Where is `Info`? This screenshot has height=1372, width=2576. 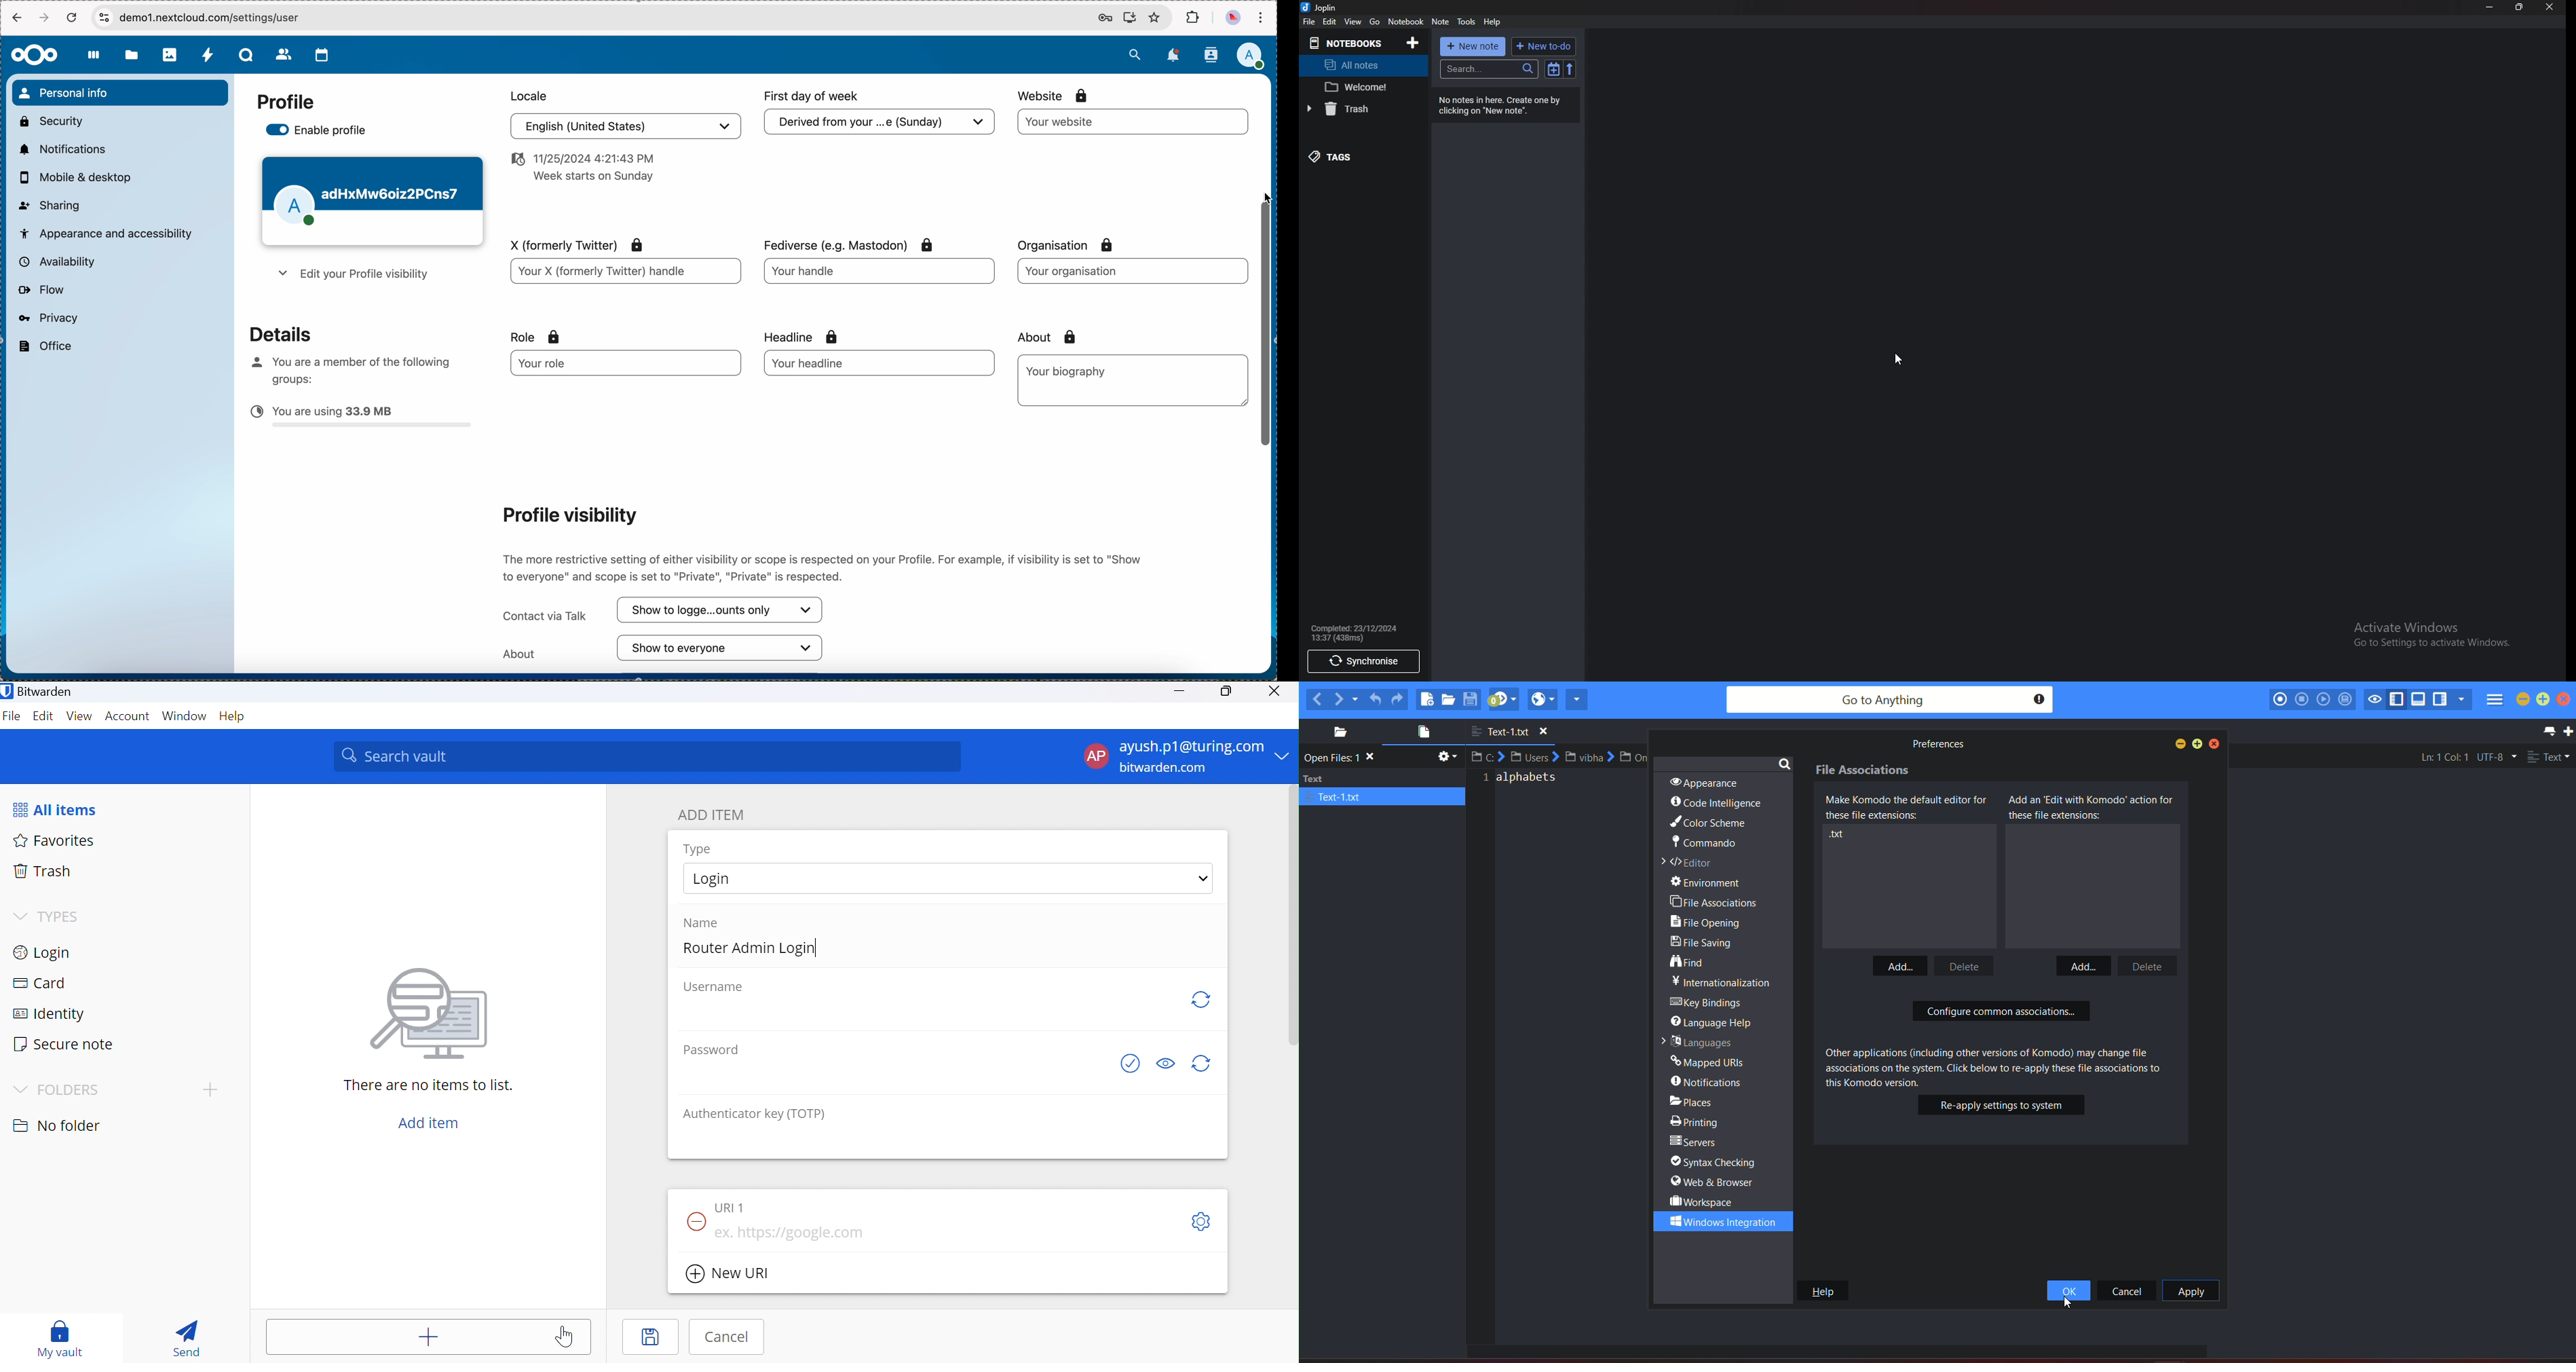
Info is located at coordinates (1500, 106).